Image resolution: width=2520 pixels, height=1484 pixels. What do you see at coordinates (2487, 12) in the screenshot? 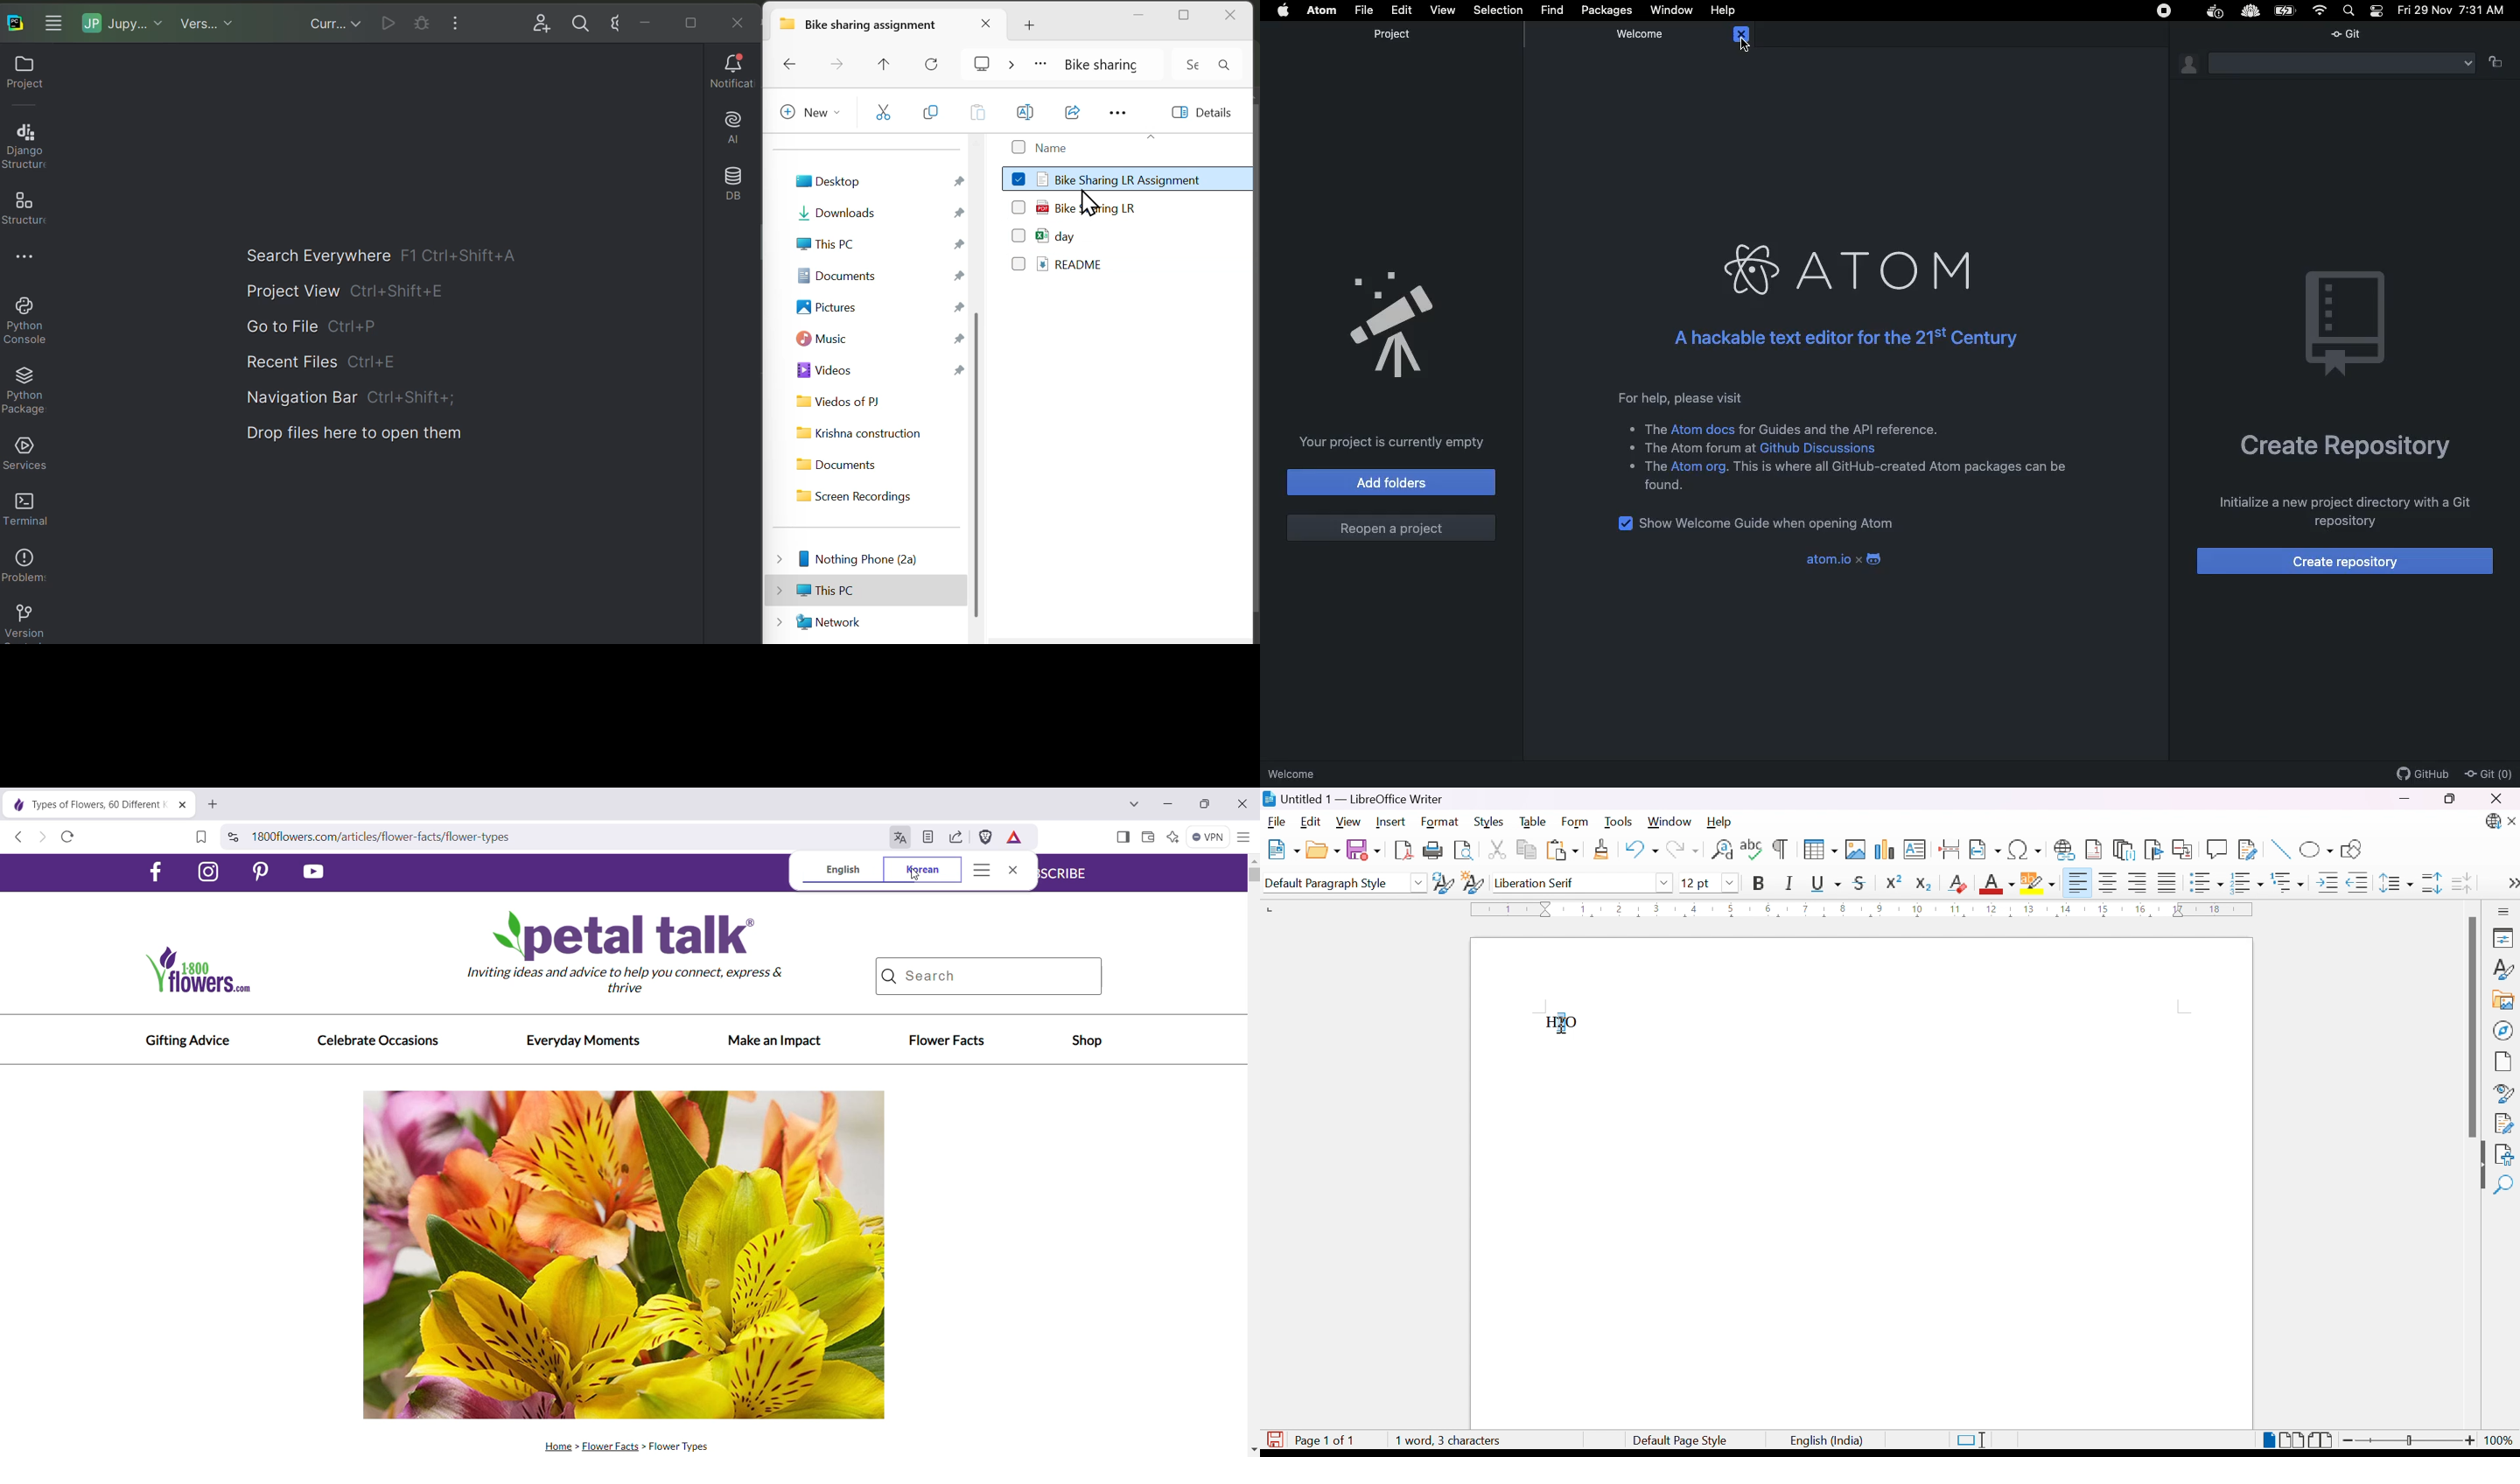
I see `7:31 AM` at bounding box center [2487, 12].